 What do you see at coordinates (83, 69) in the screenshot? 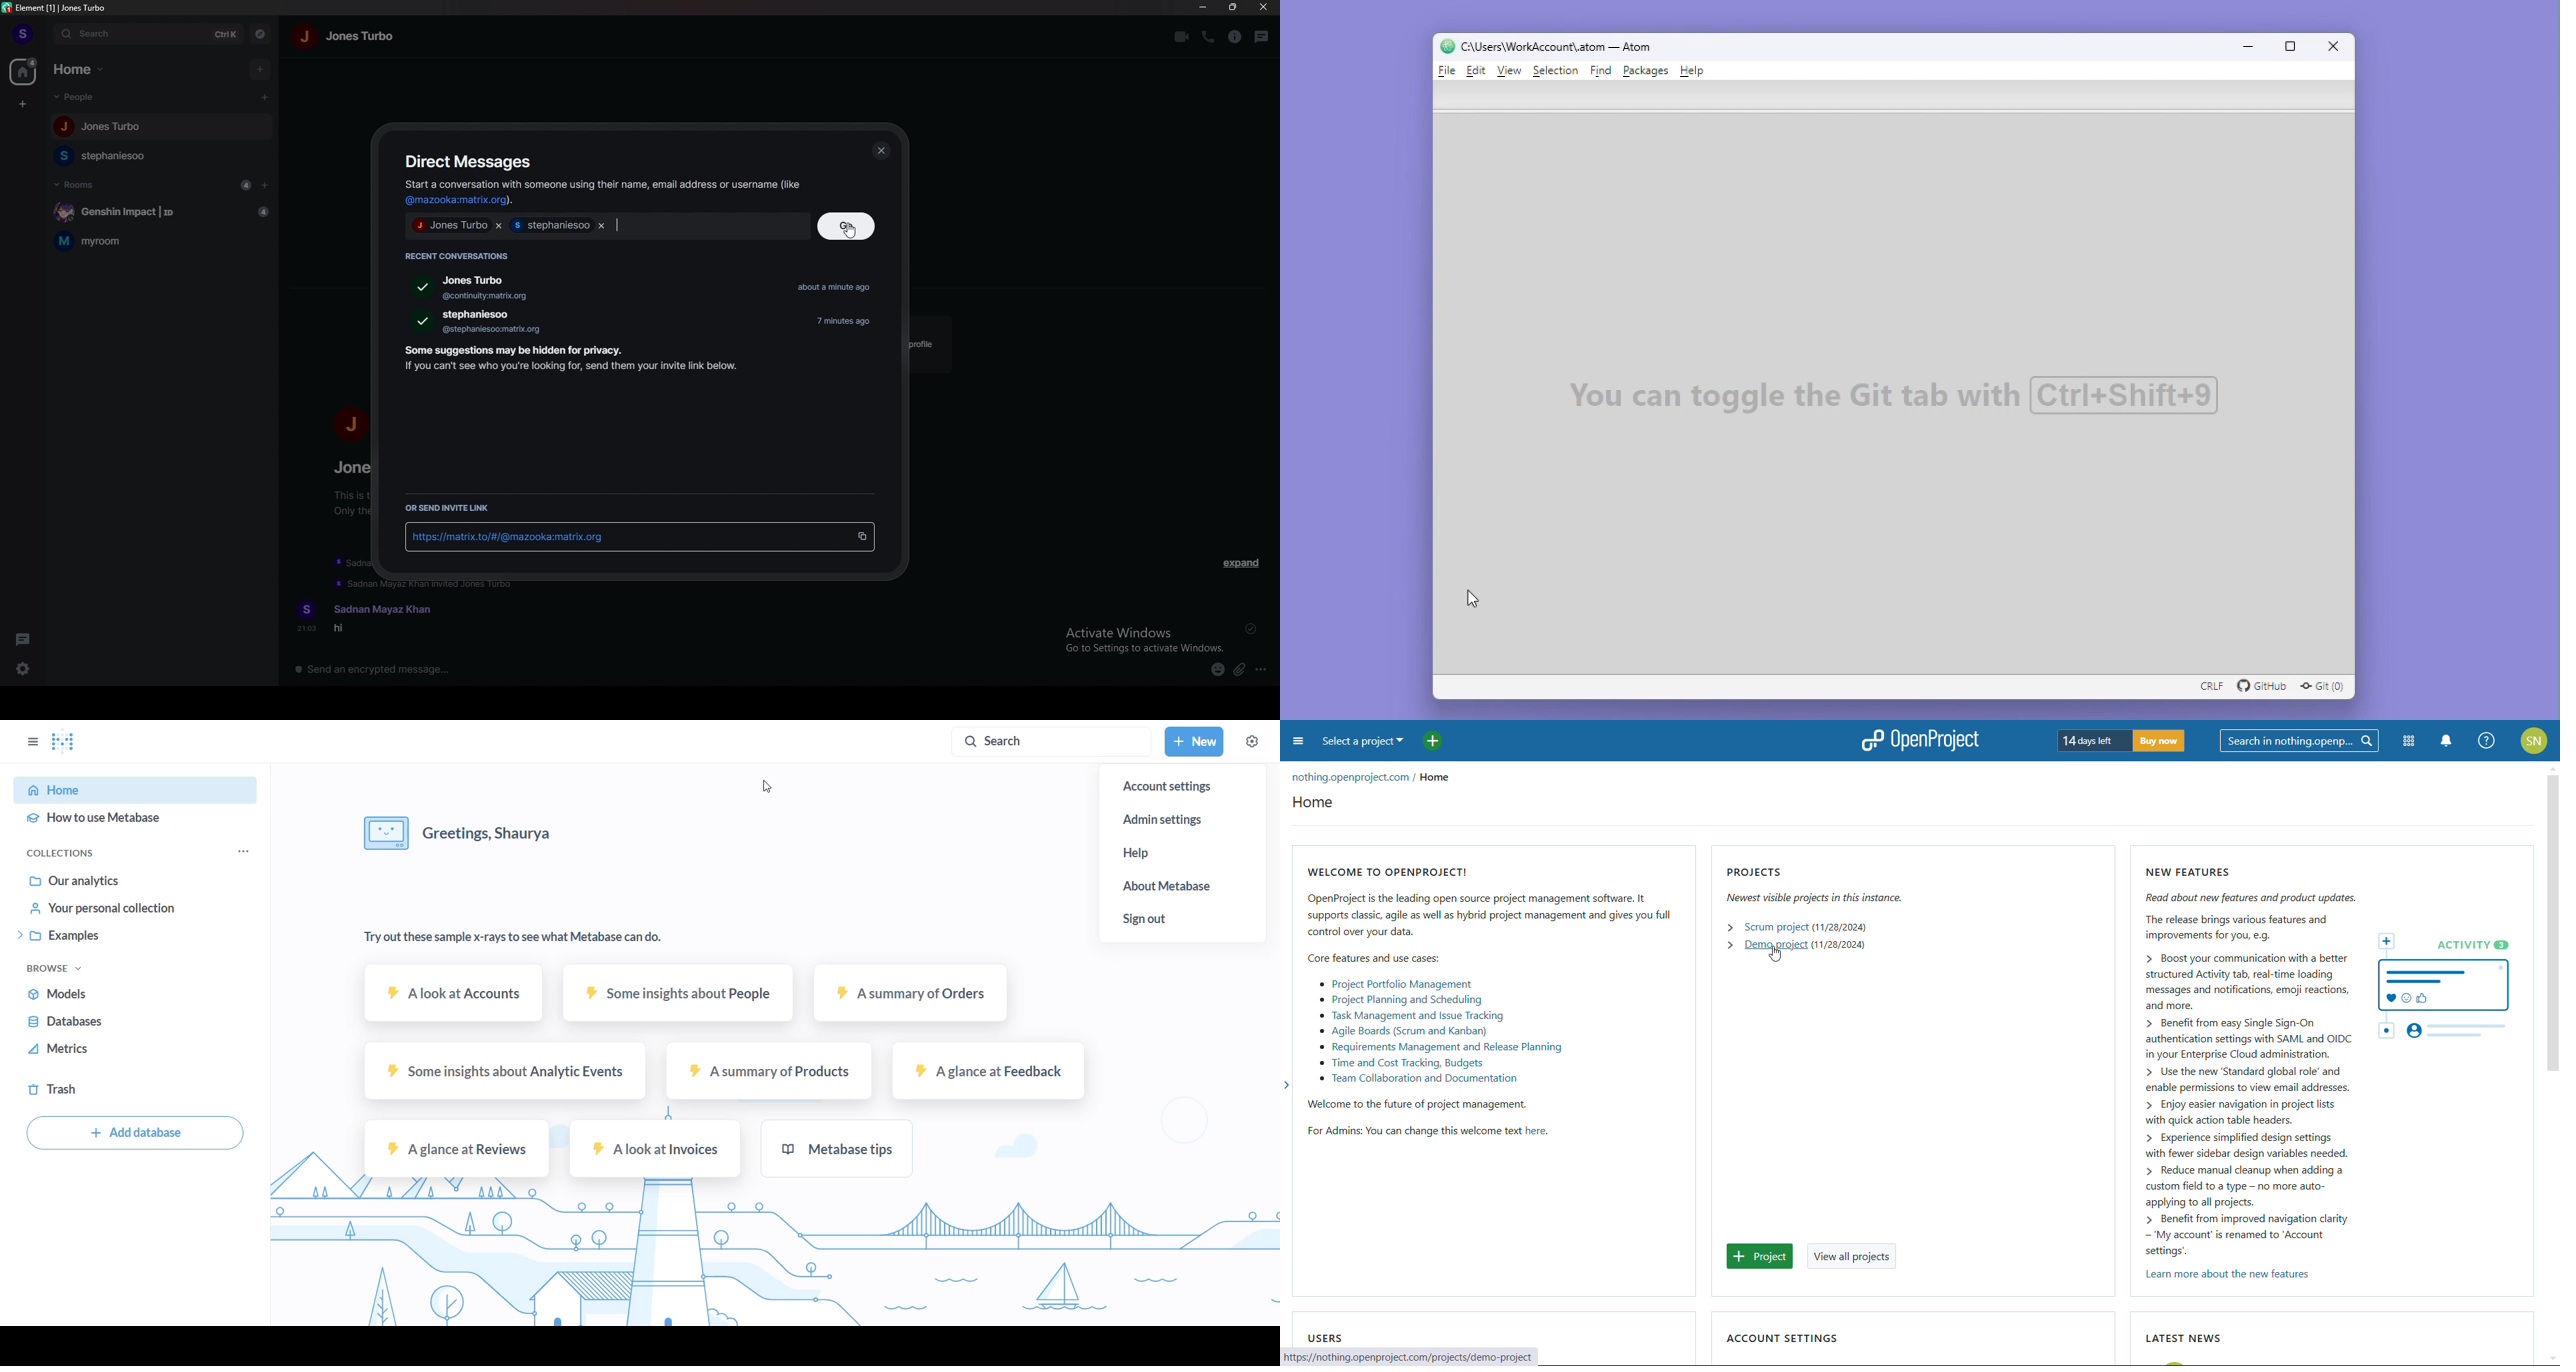
I see `home` at bounding box center [83, 69].